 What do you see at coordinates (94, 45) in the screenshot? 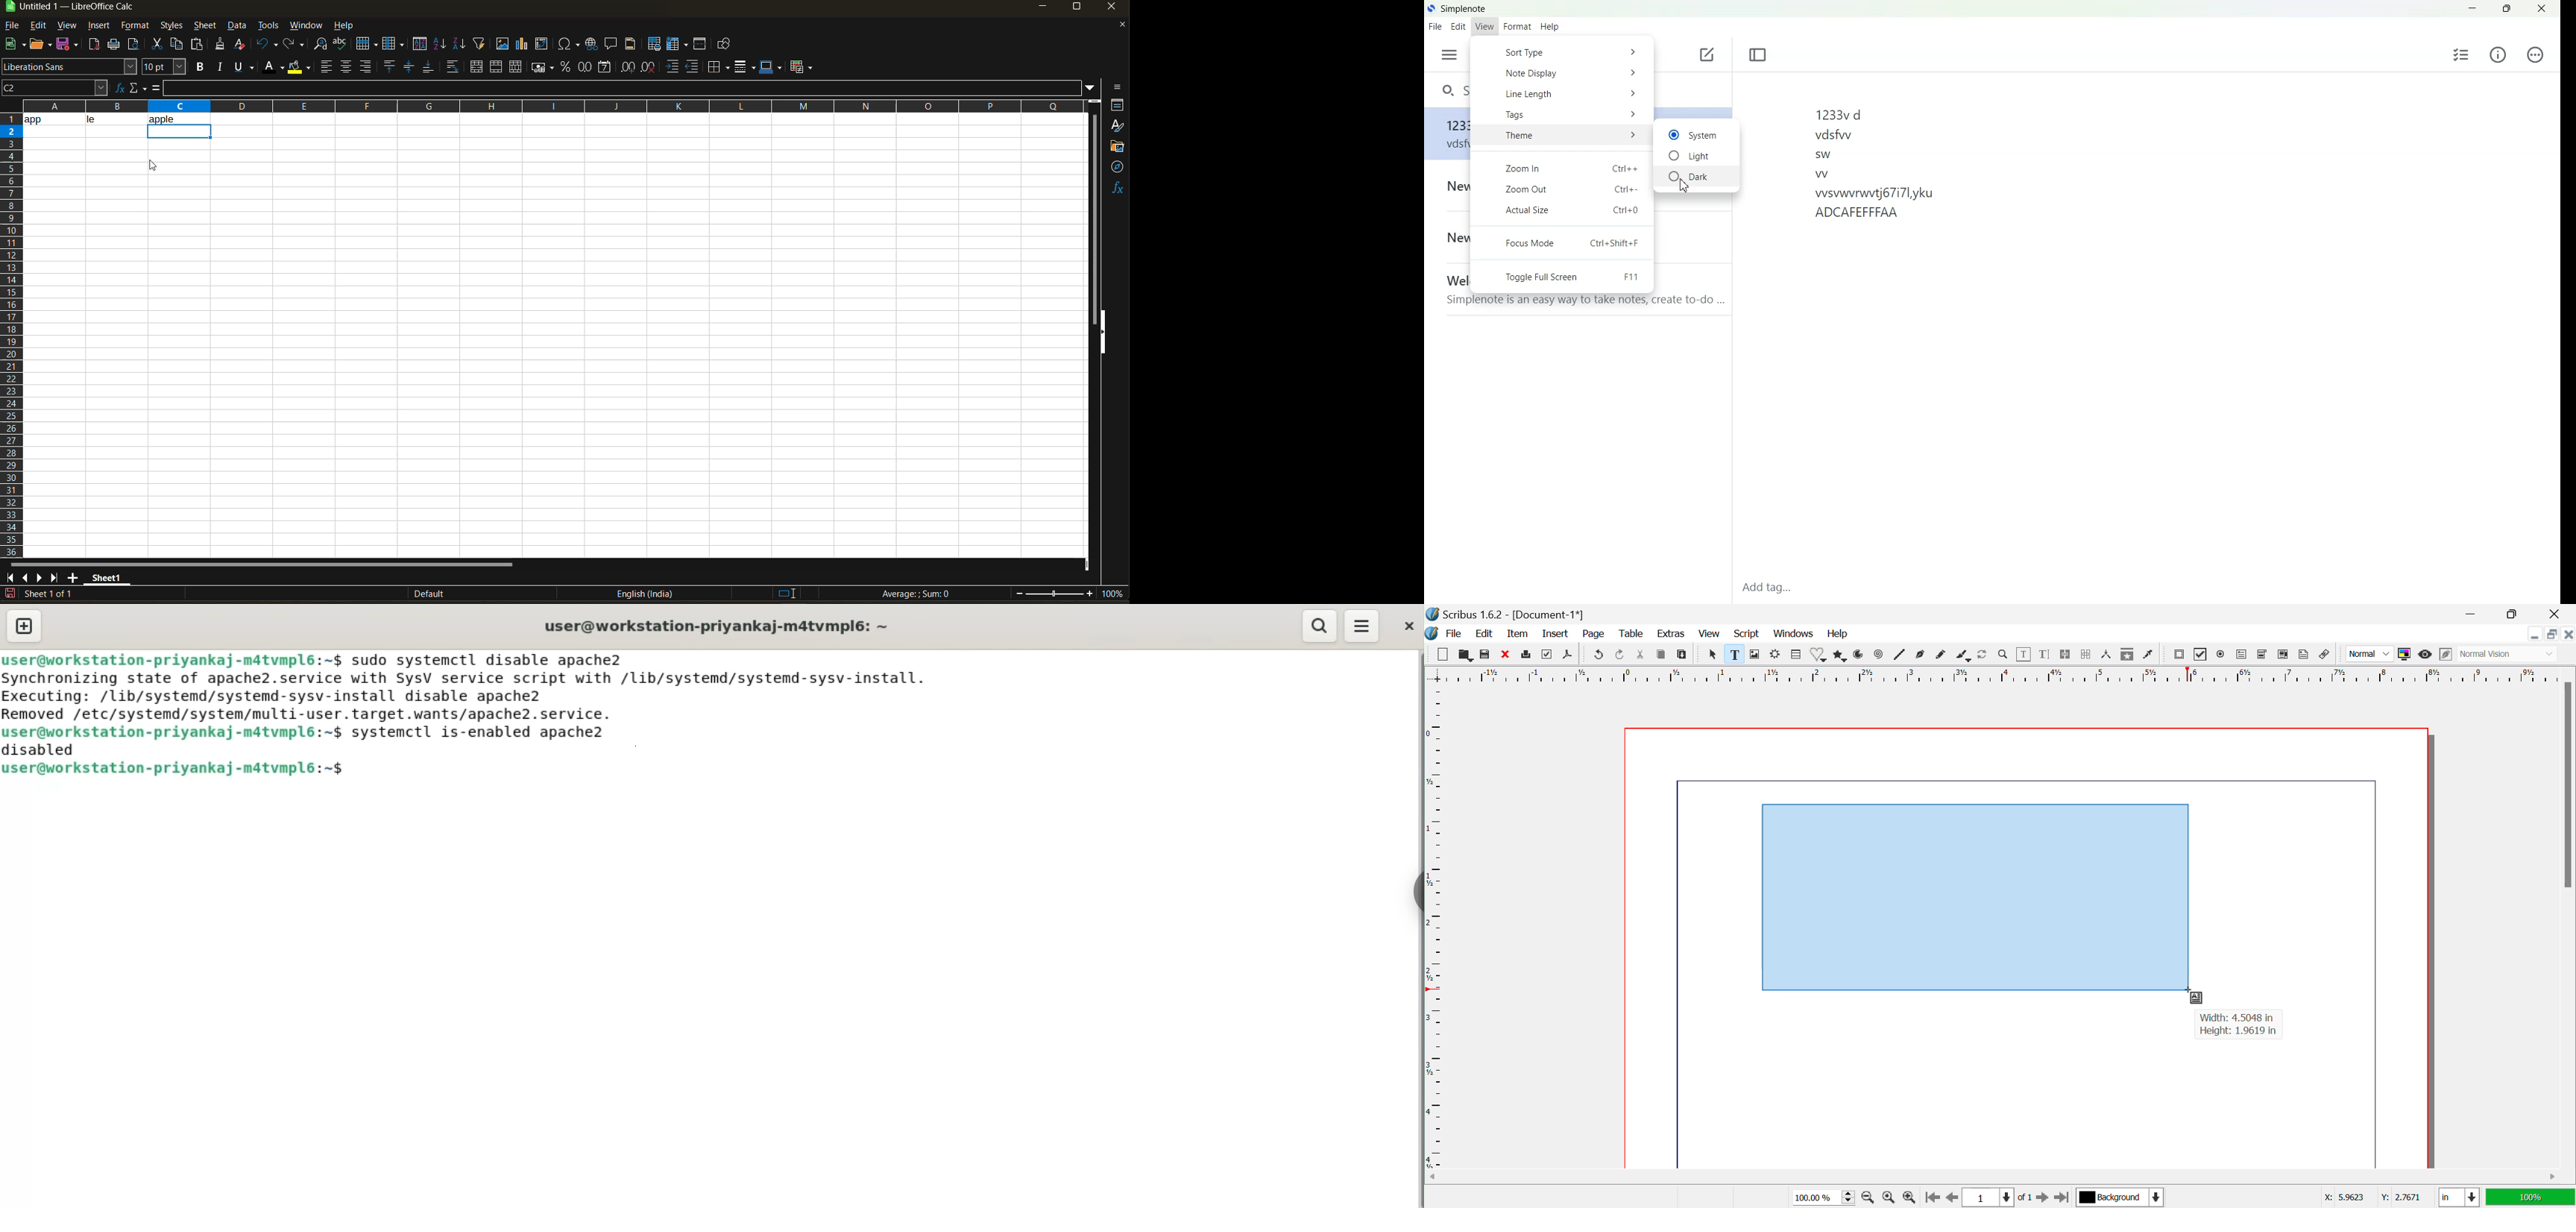
I see `export directly as pdf` at bounding box center [94, 45].